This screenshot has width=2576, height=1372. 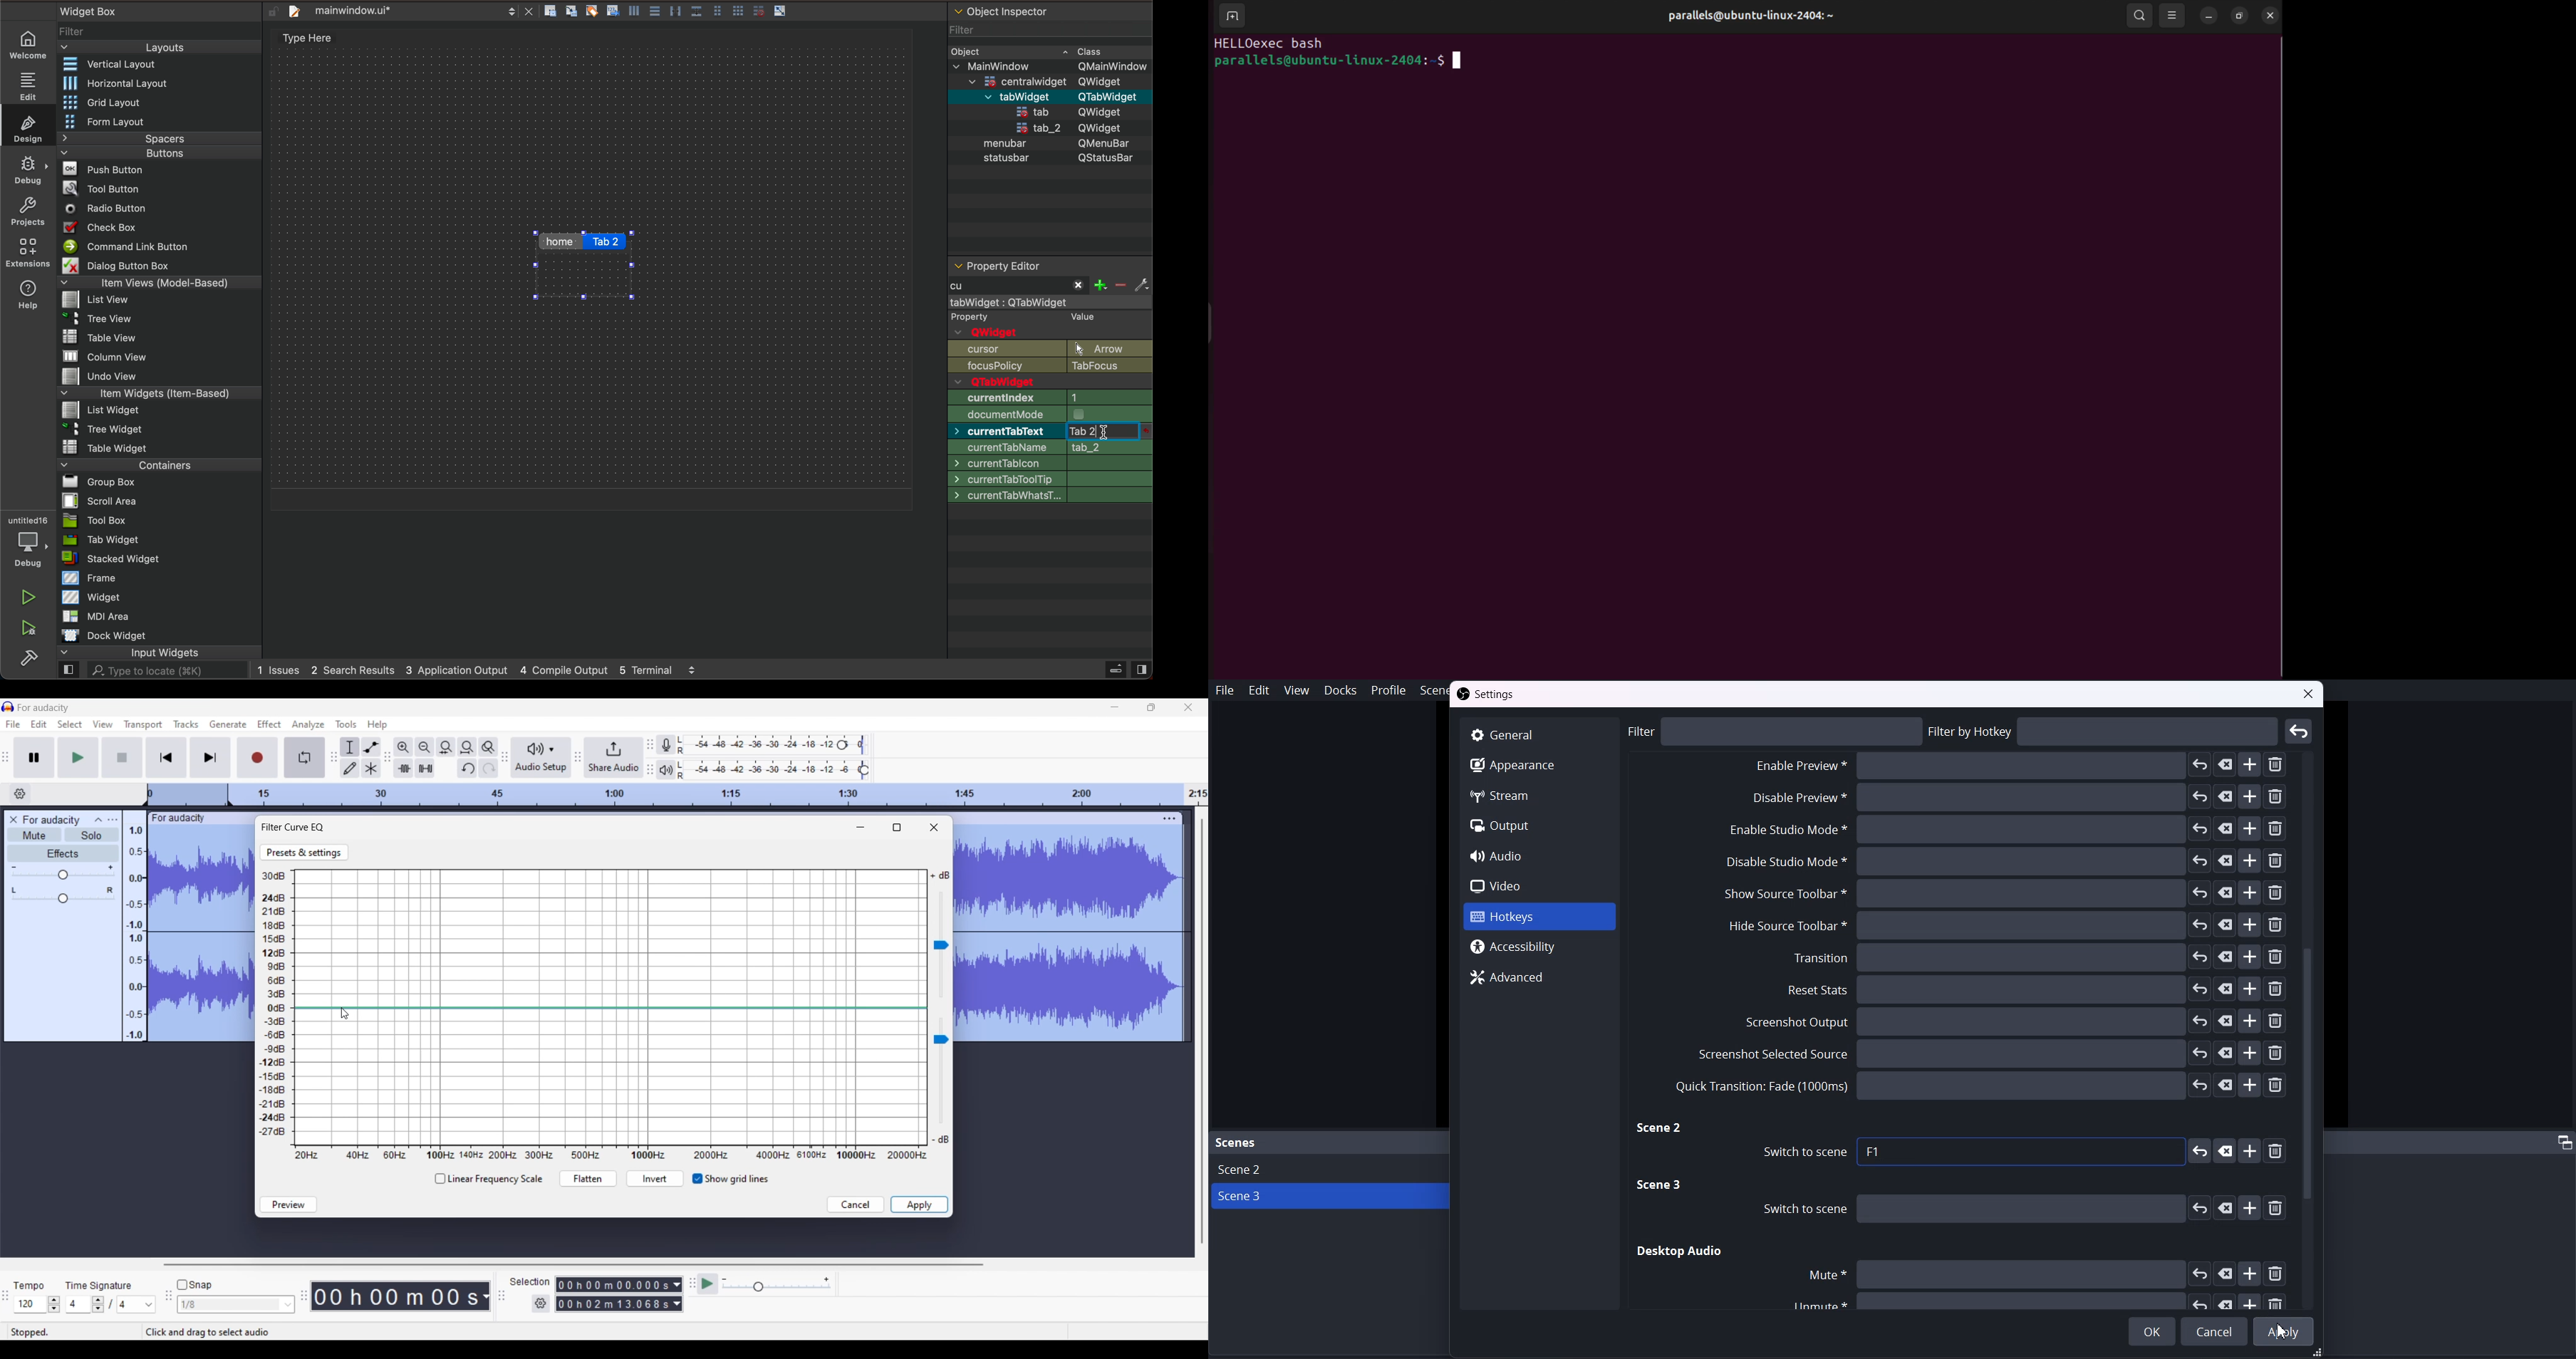 I want to click on Open menu, so click(x=112, y=819).